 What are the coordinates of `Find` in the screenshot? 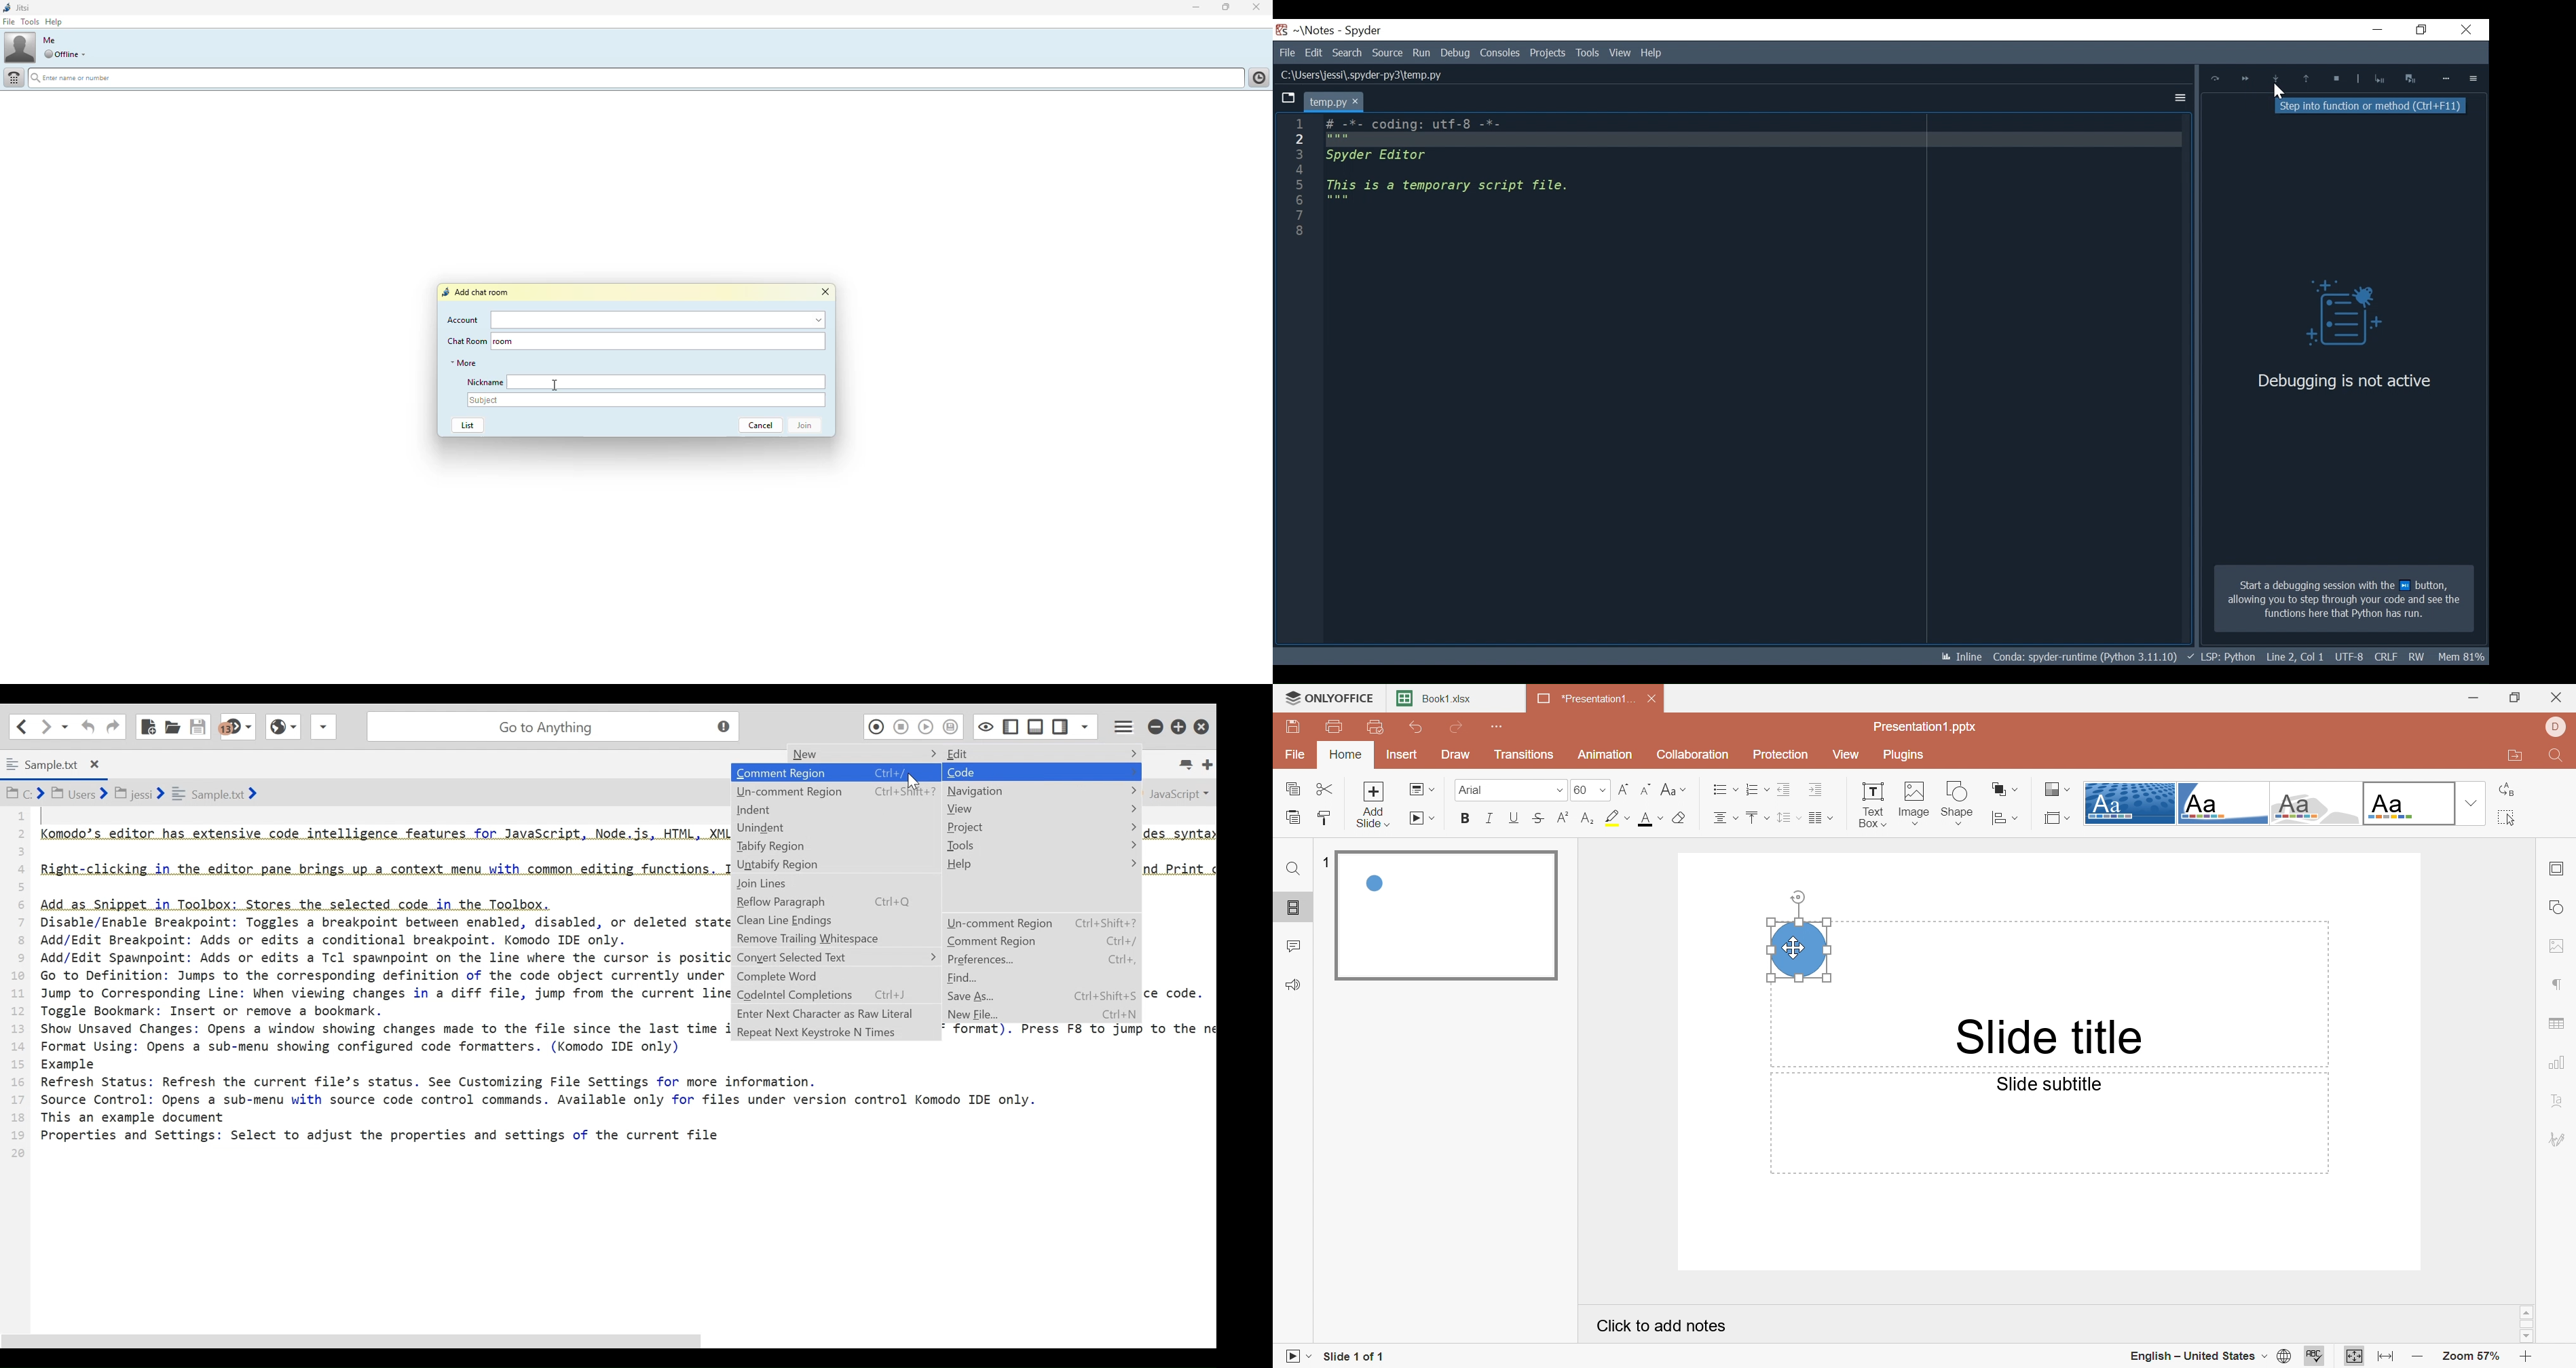 It's located at (1294, 871).